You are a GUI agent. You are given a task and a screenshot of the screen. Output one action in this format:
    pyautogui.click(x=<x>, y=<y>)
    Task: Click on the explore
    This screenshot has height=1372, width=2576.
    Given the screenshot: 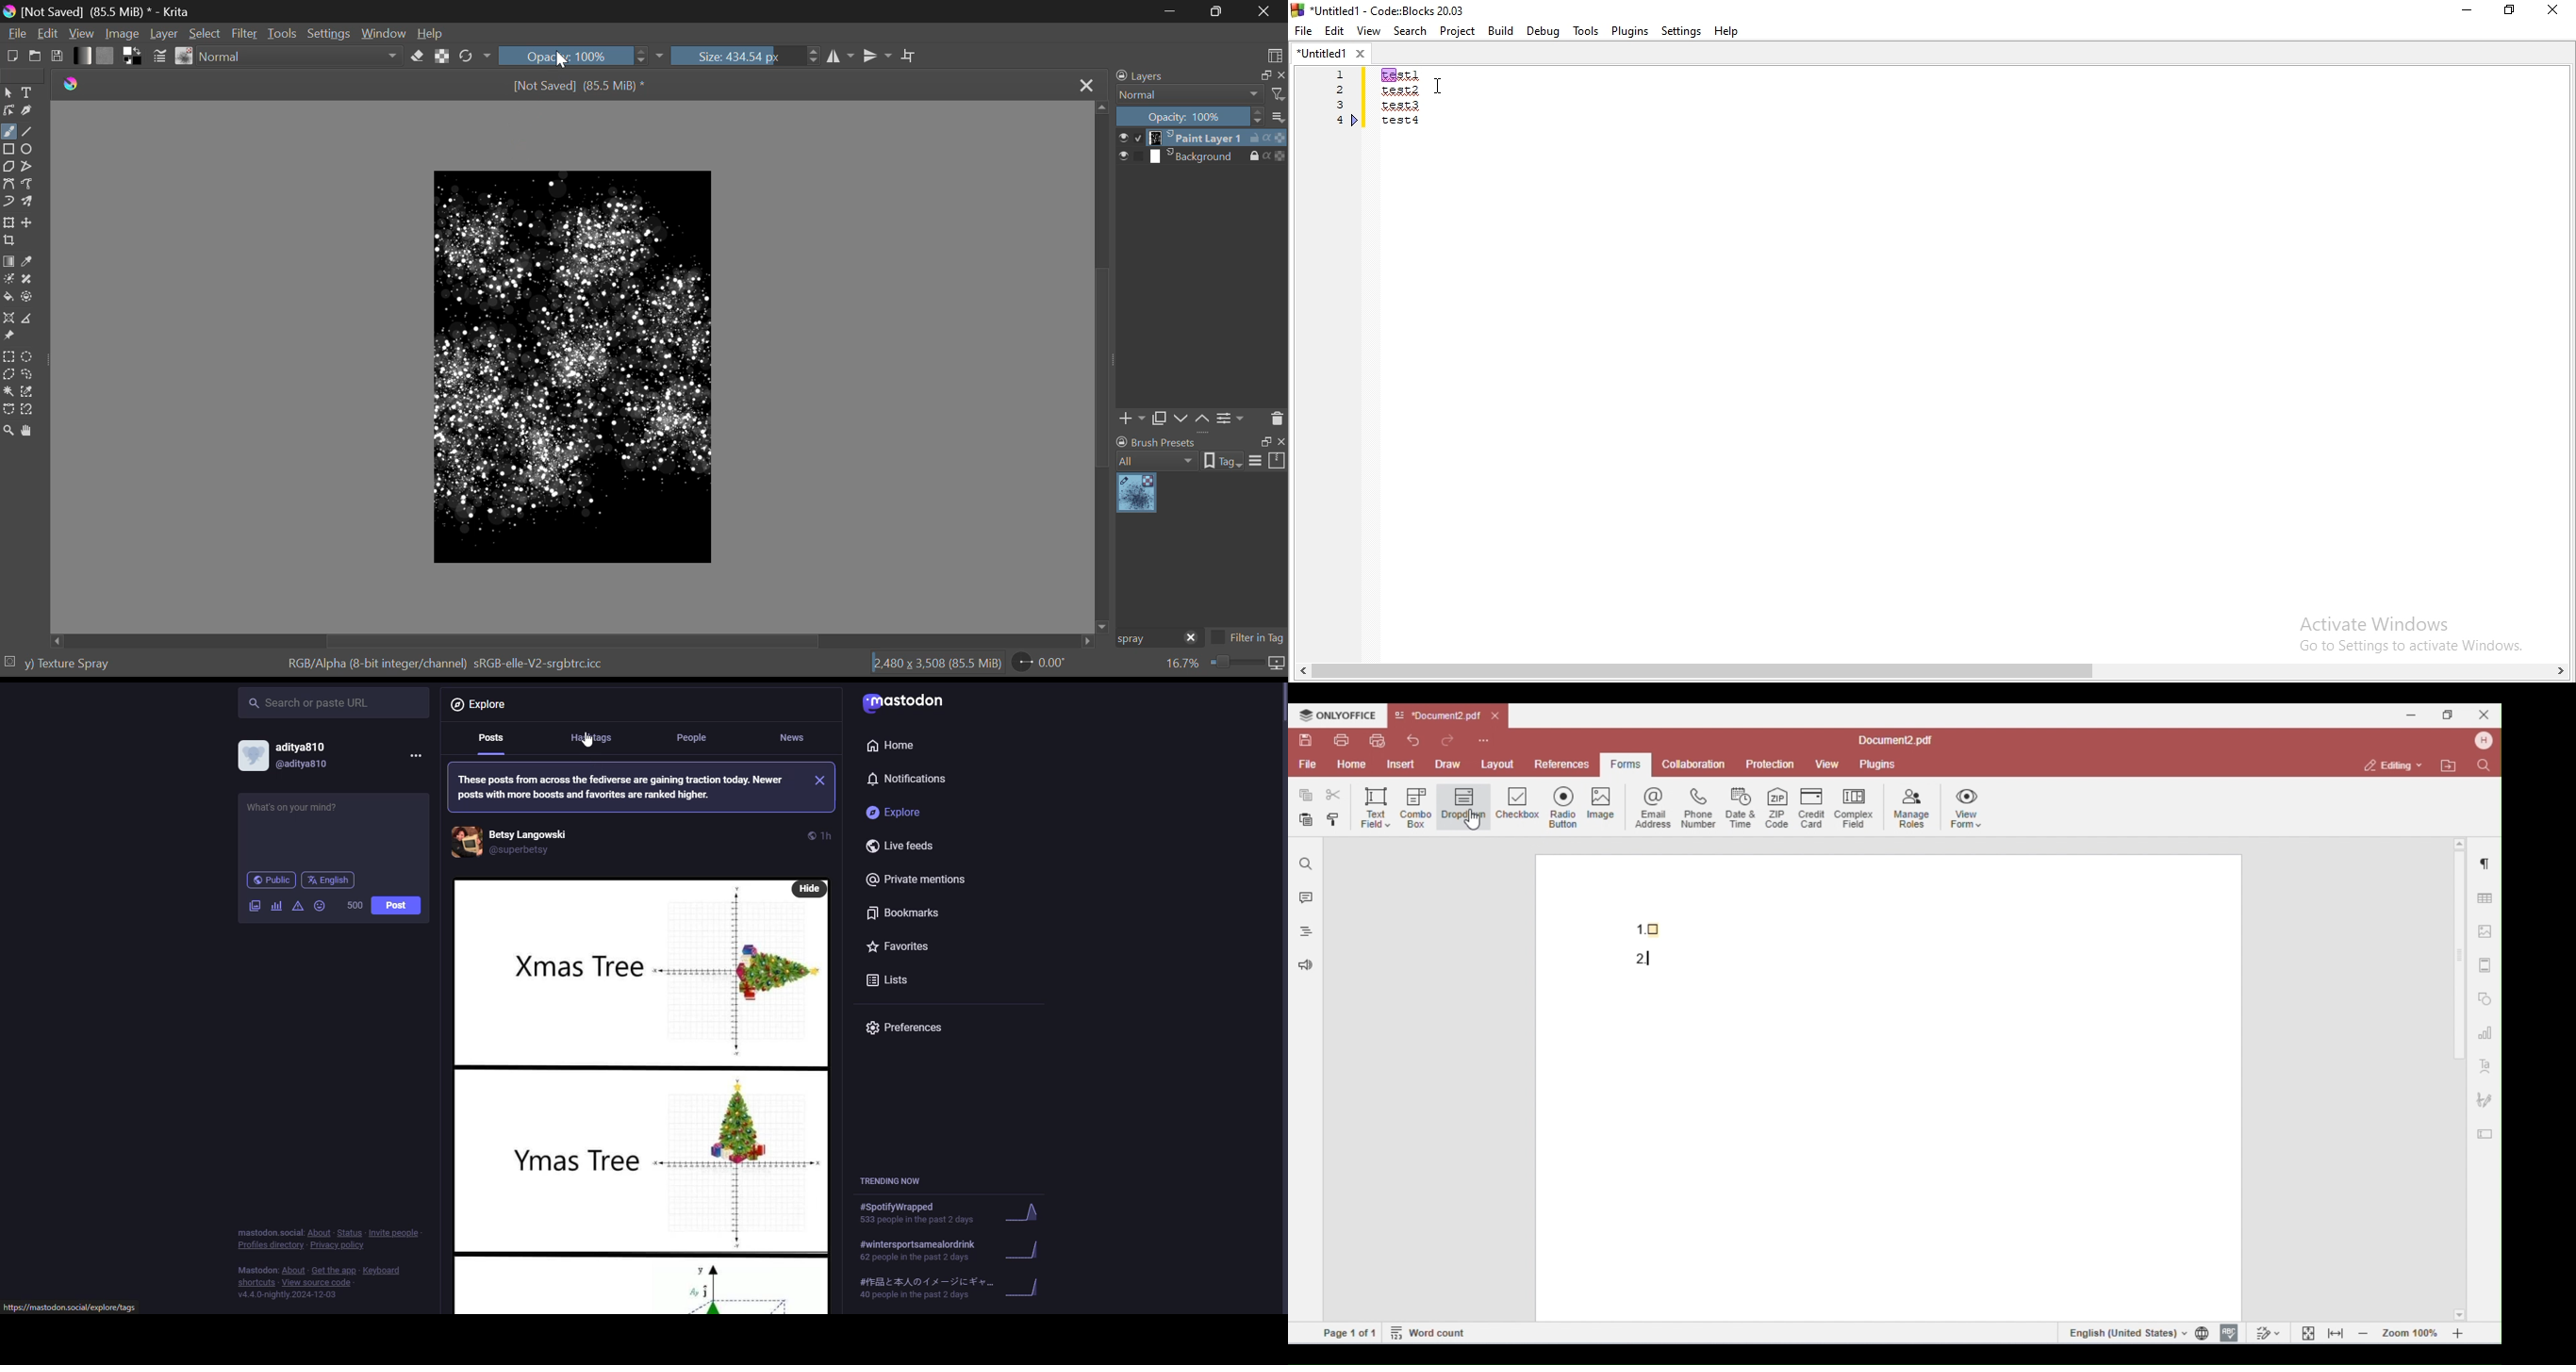 What is the action you would take?
    pyautogui.click(x=899, y=813)
    